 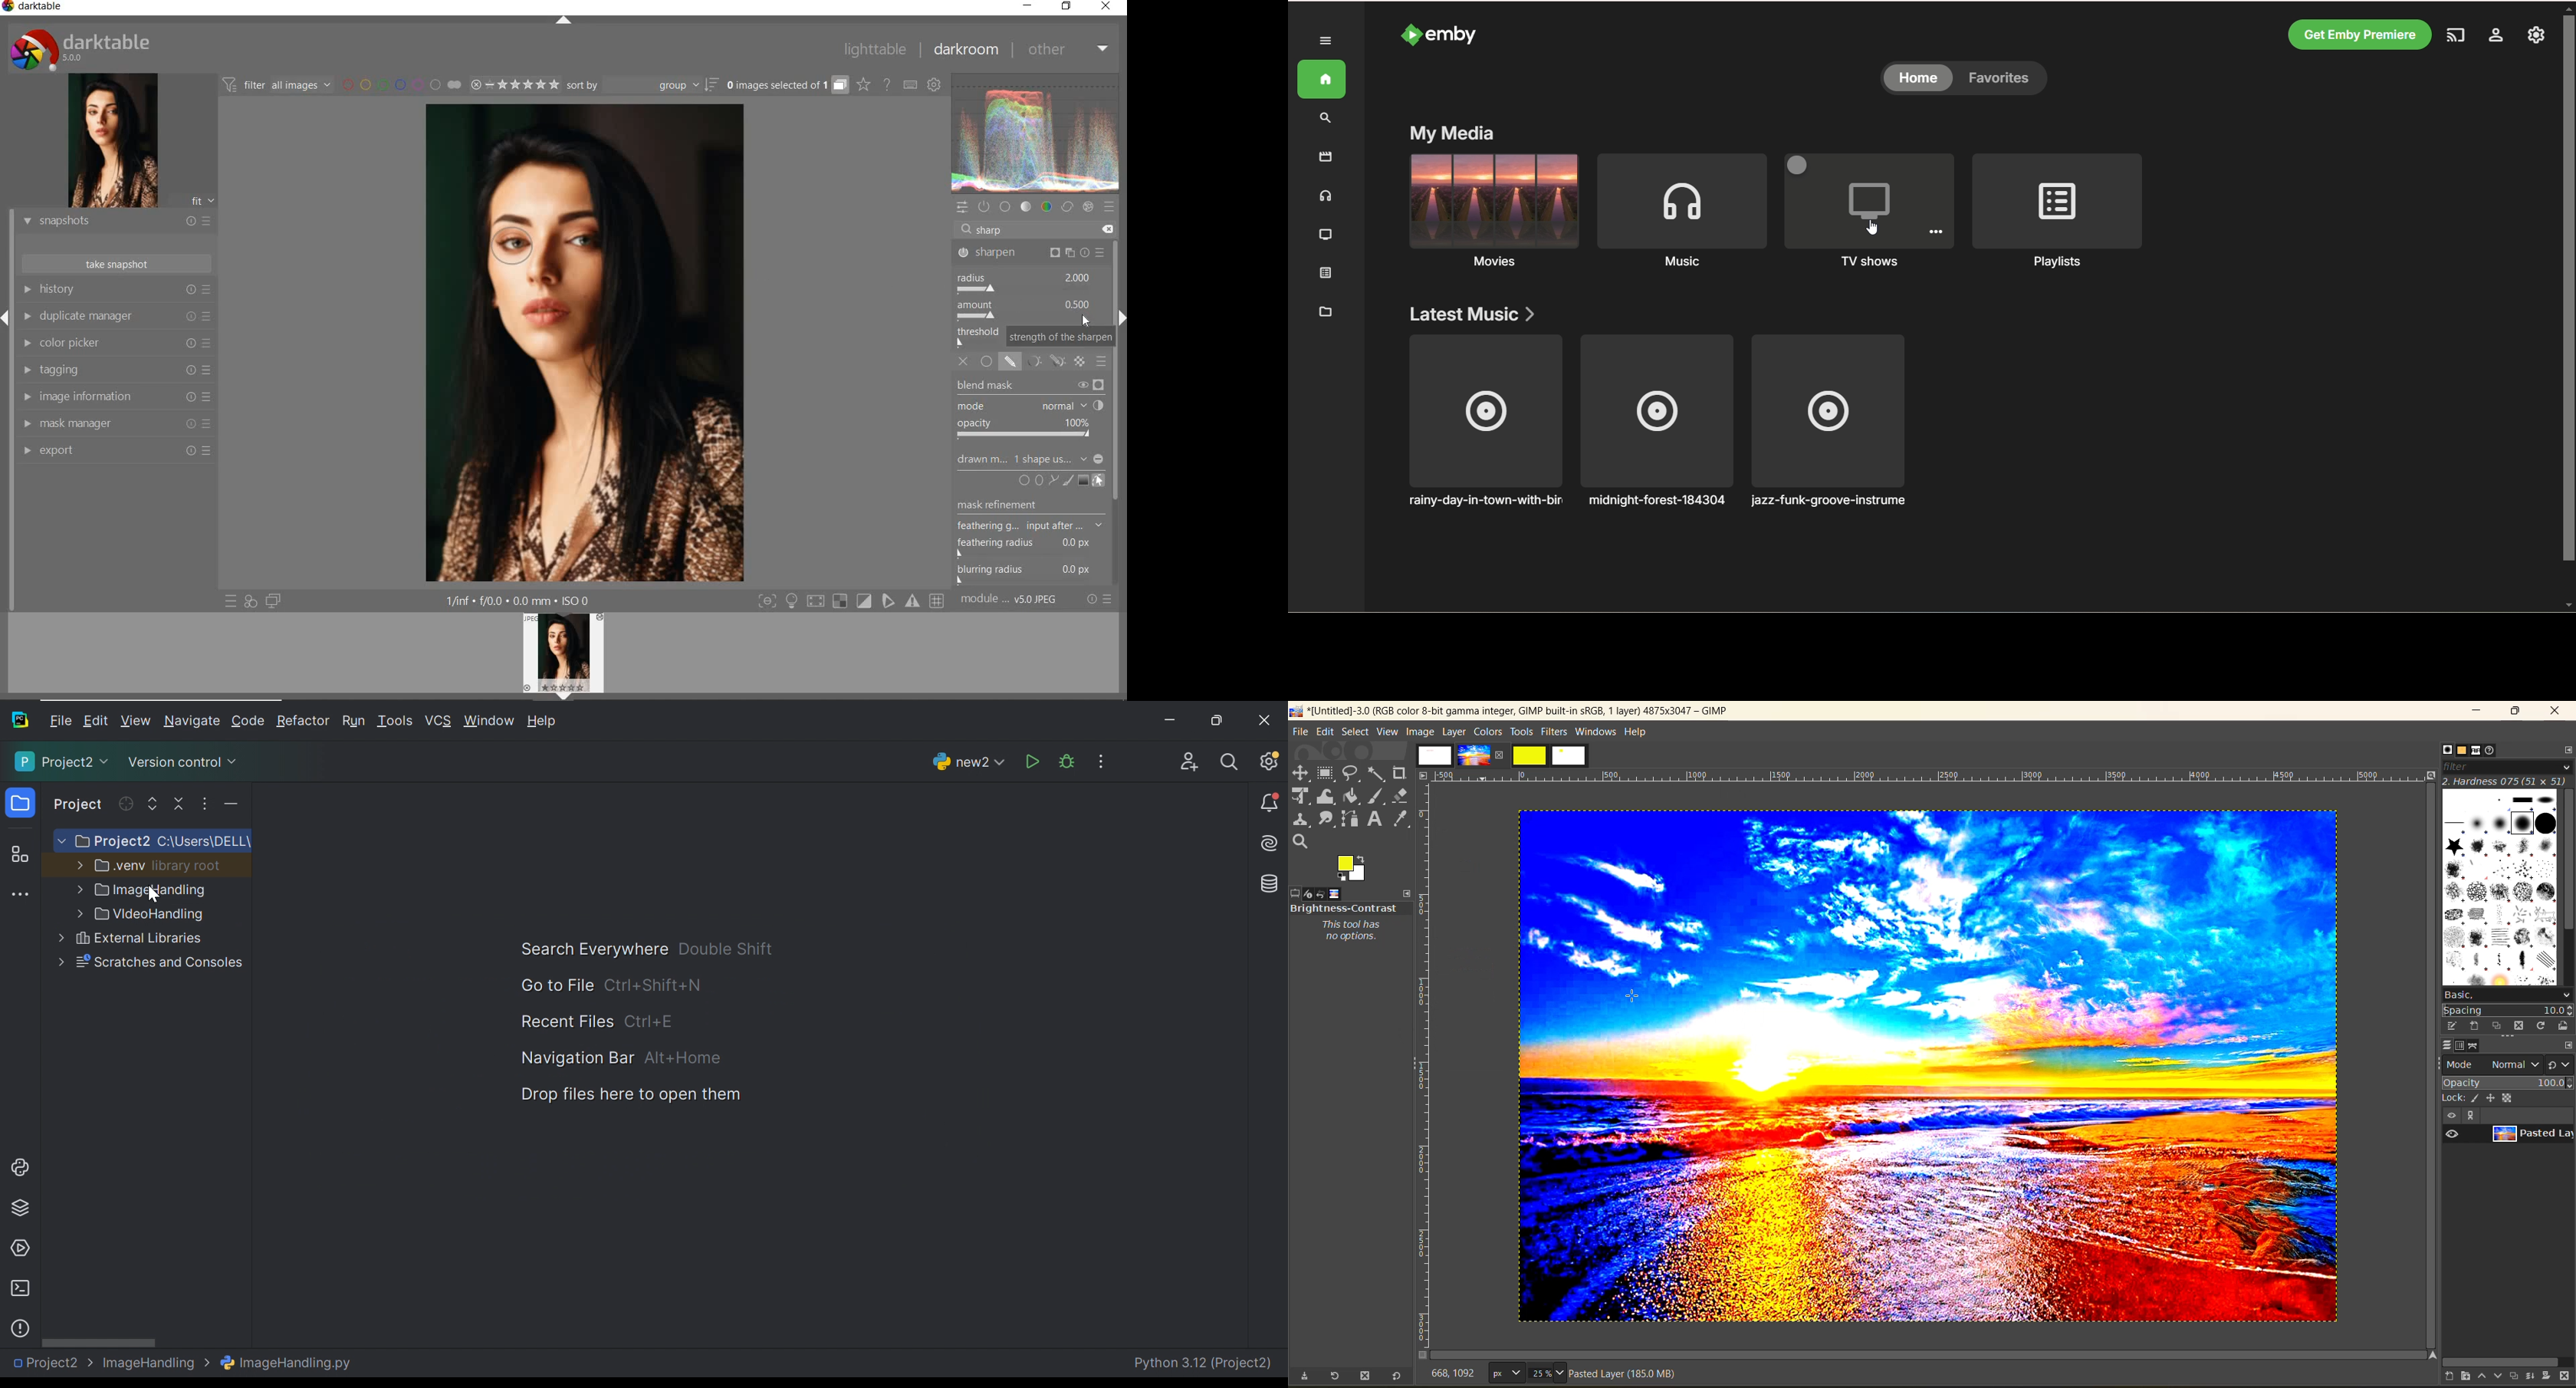 I want to click on Database, so click(x=1271, y=885).